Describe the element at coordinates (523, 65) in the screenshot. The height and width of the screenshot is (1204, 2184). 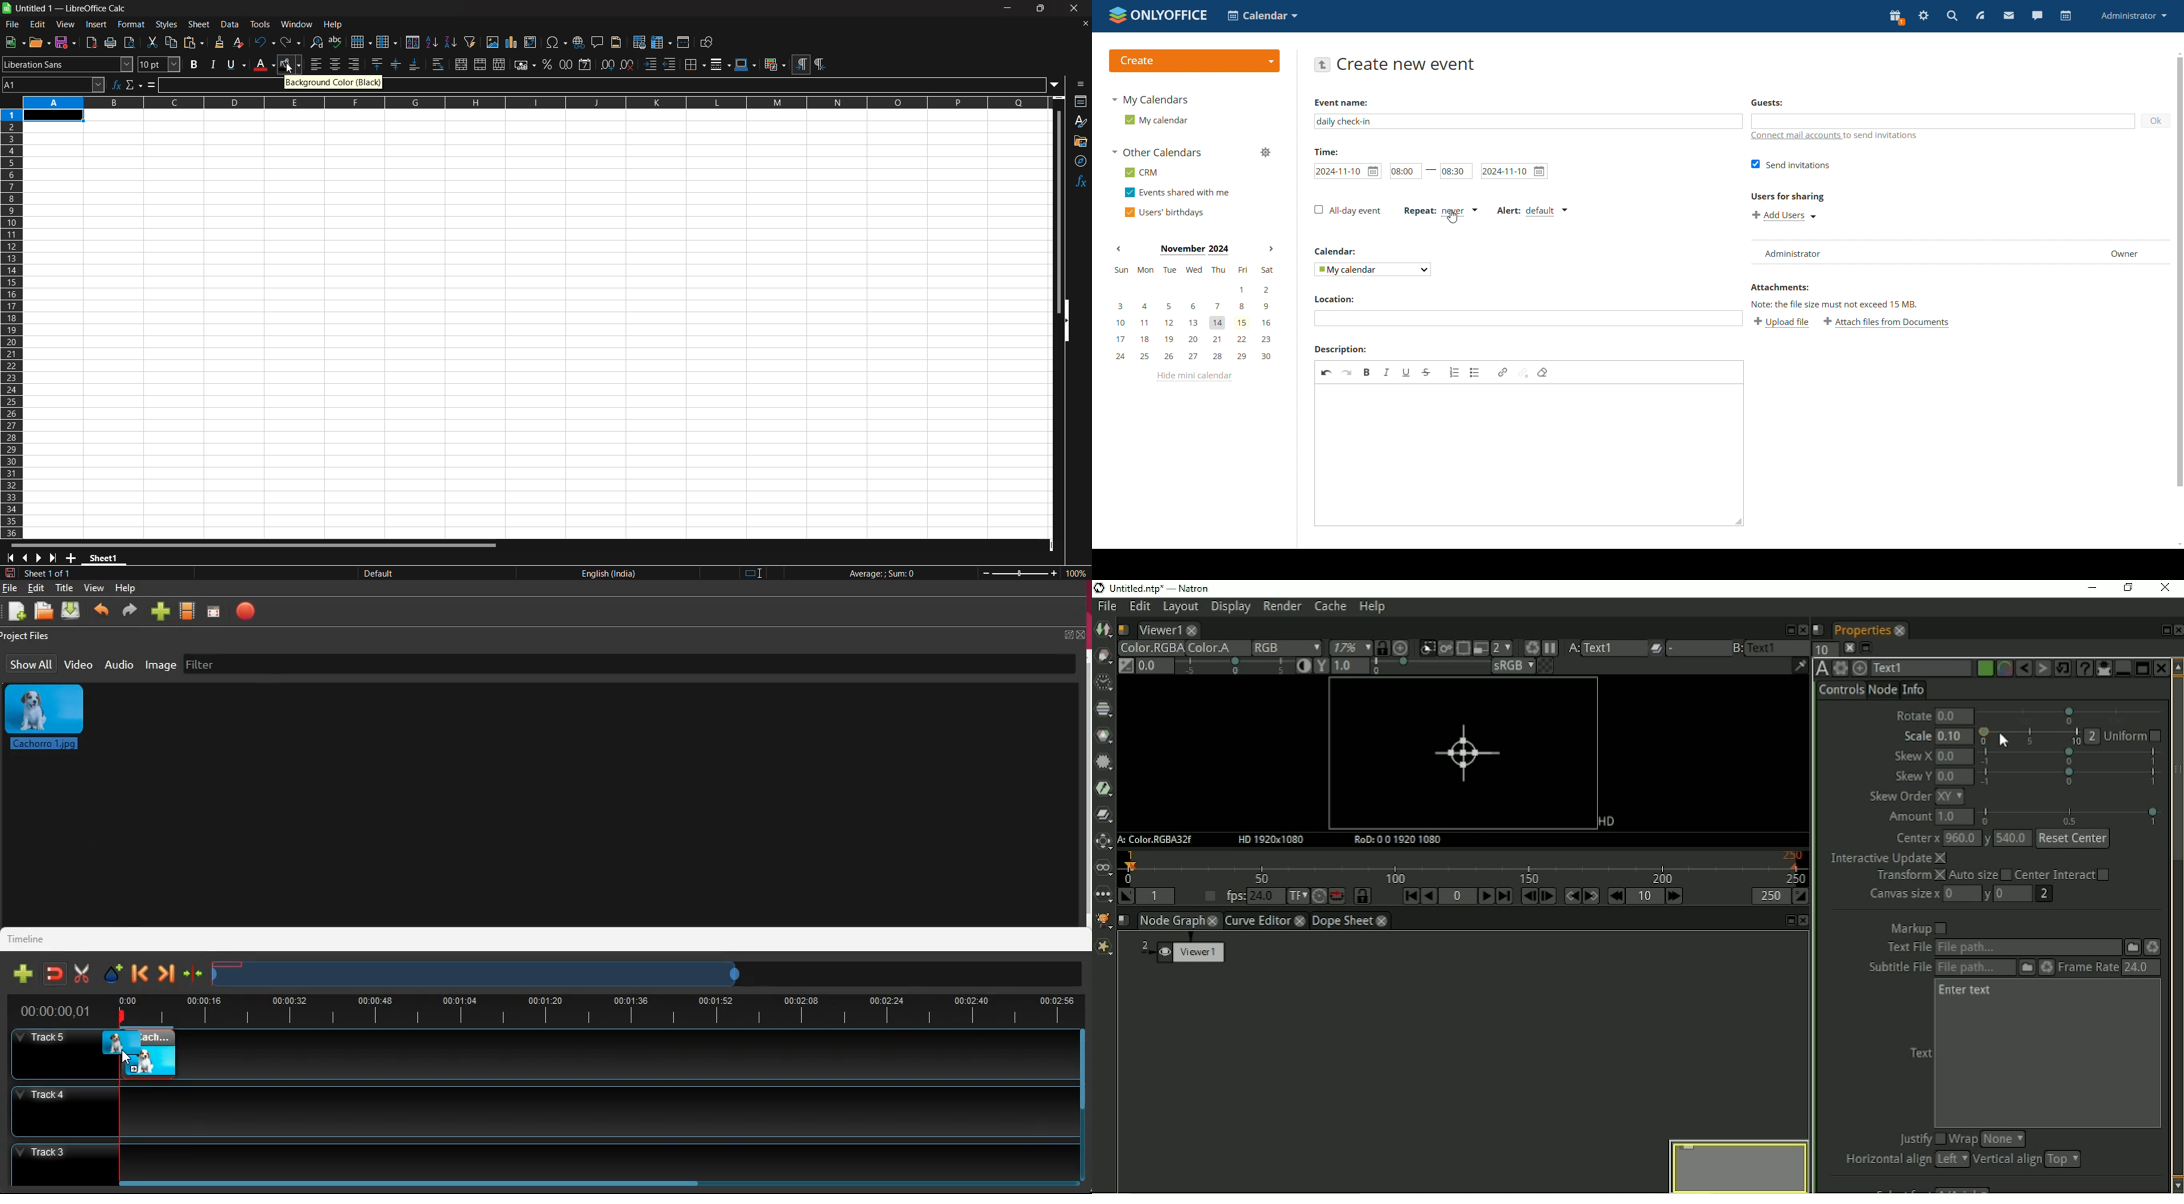
I see `format as currency` at that location.